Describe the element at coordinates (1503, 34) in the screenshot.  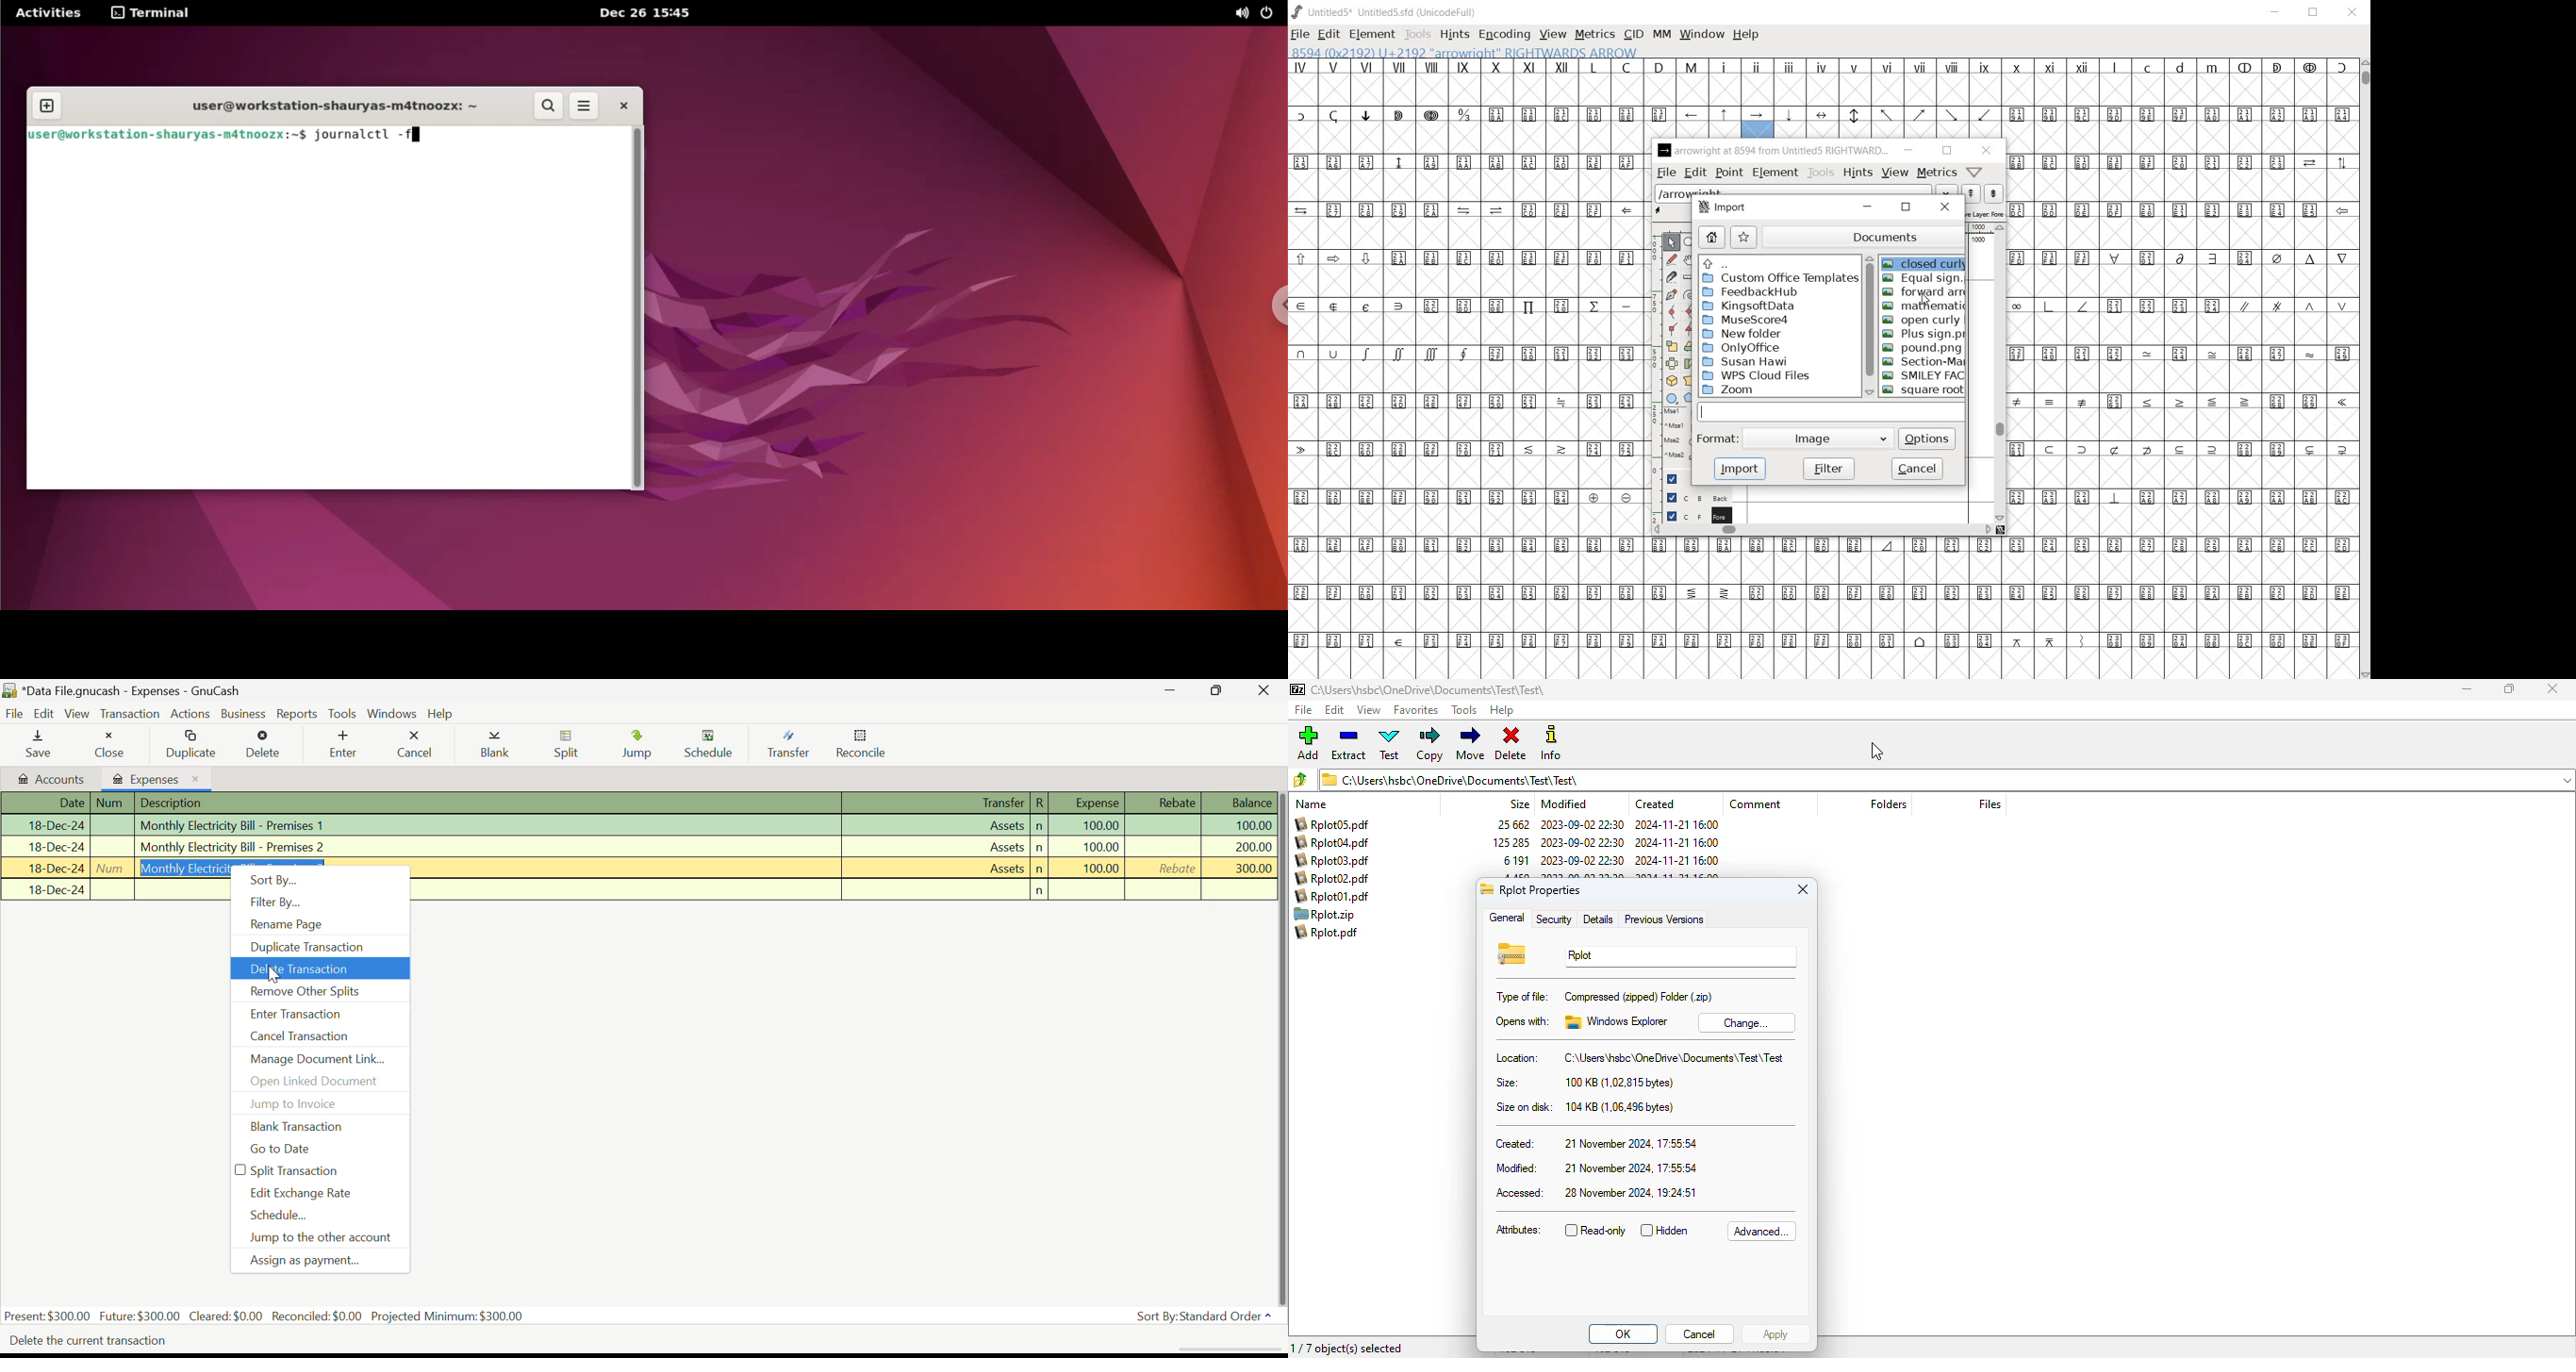
I see `ENCODING` at that location.